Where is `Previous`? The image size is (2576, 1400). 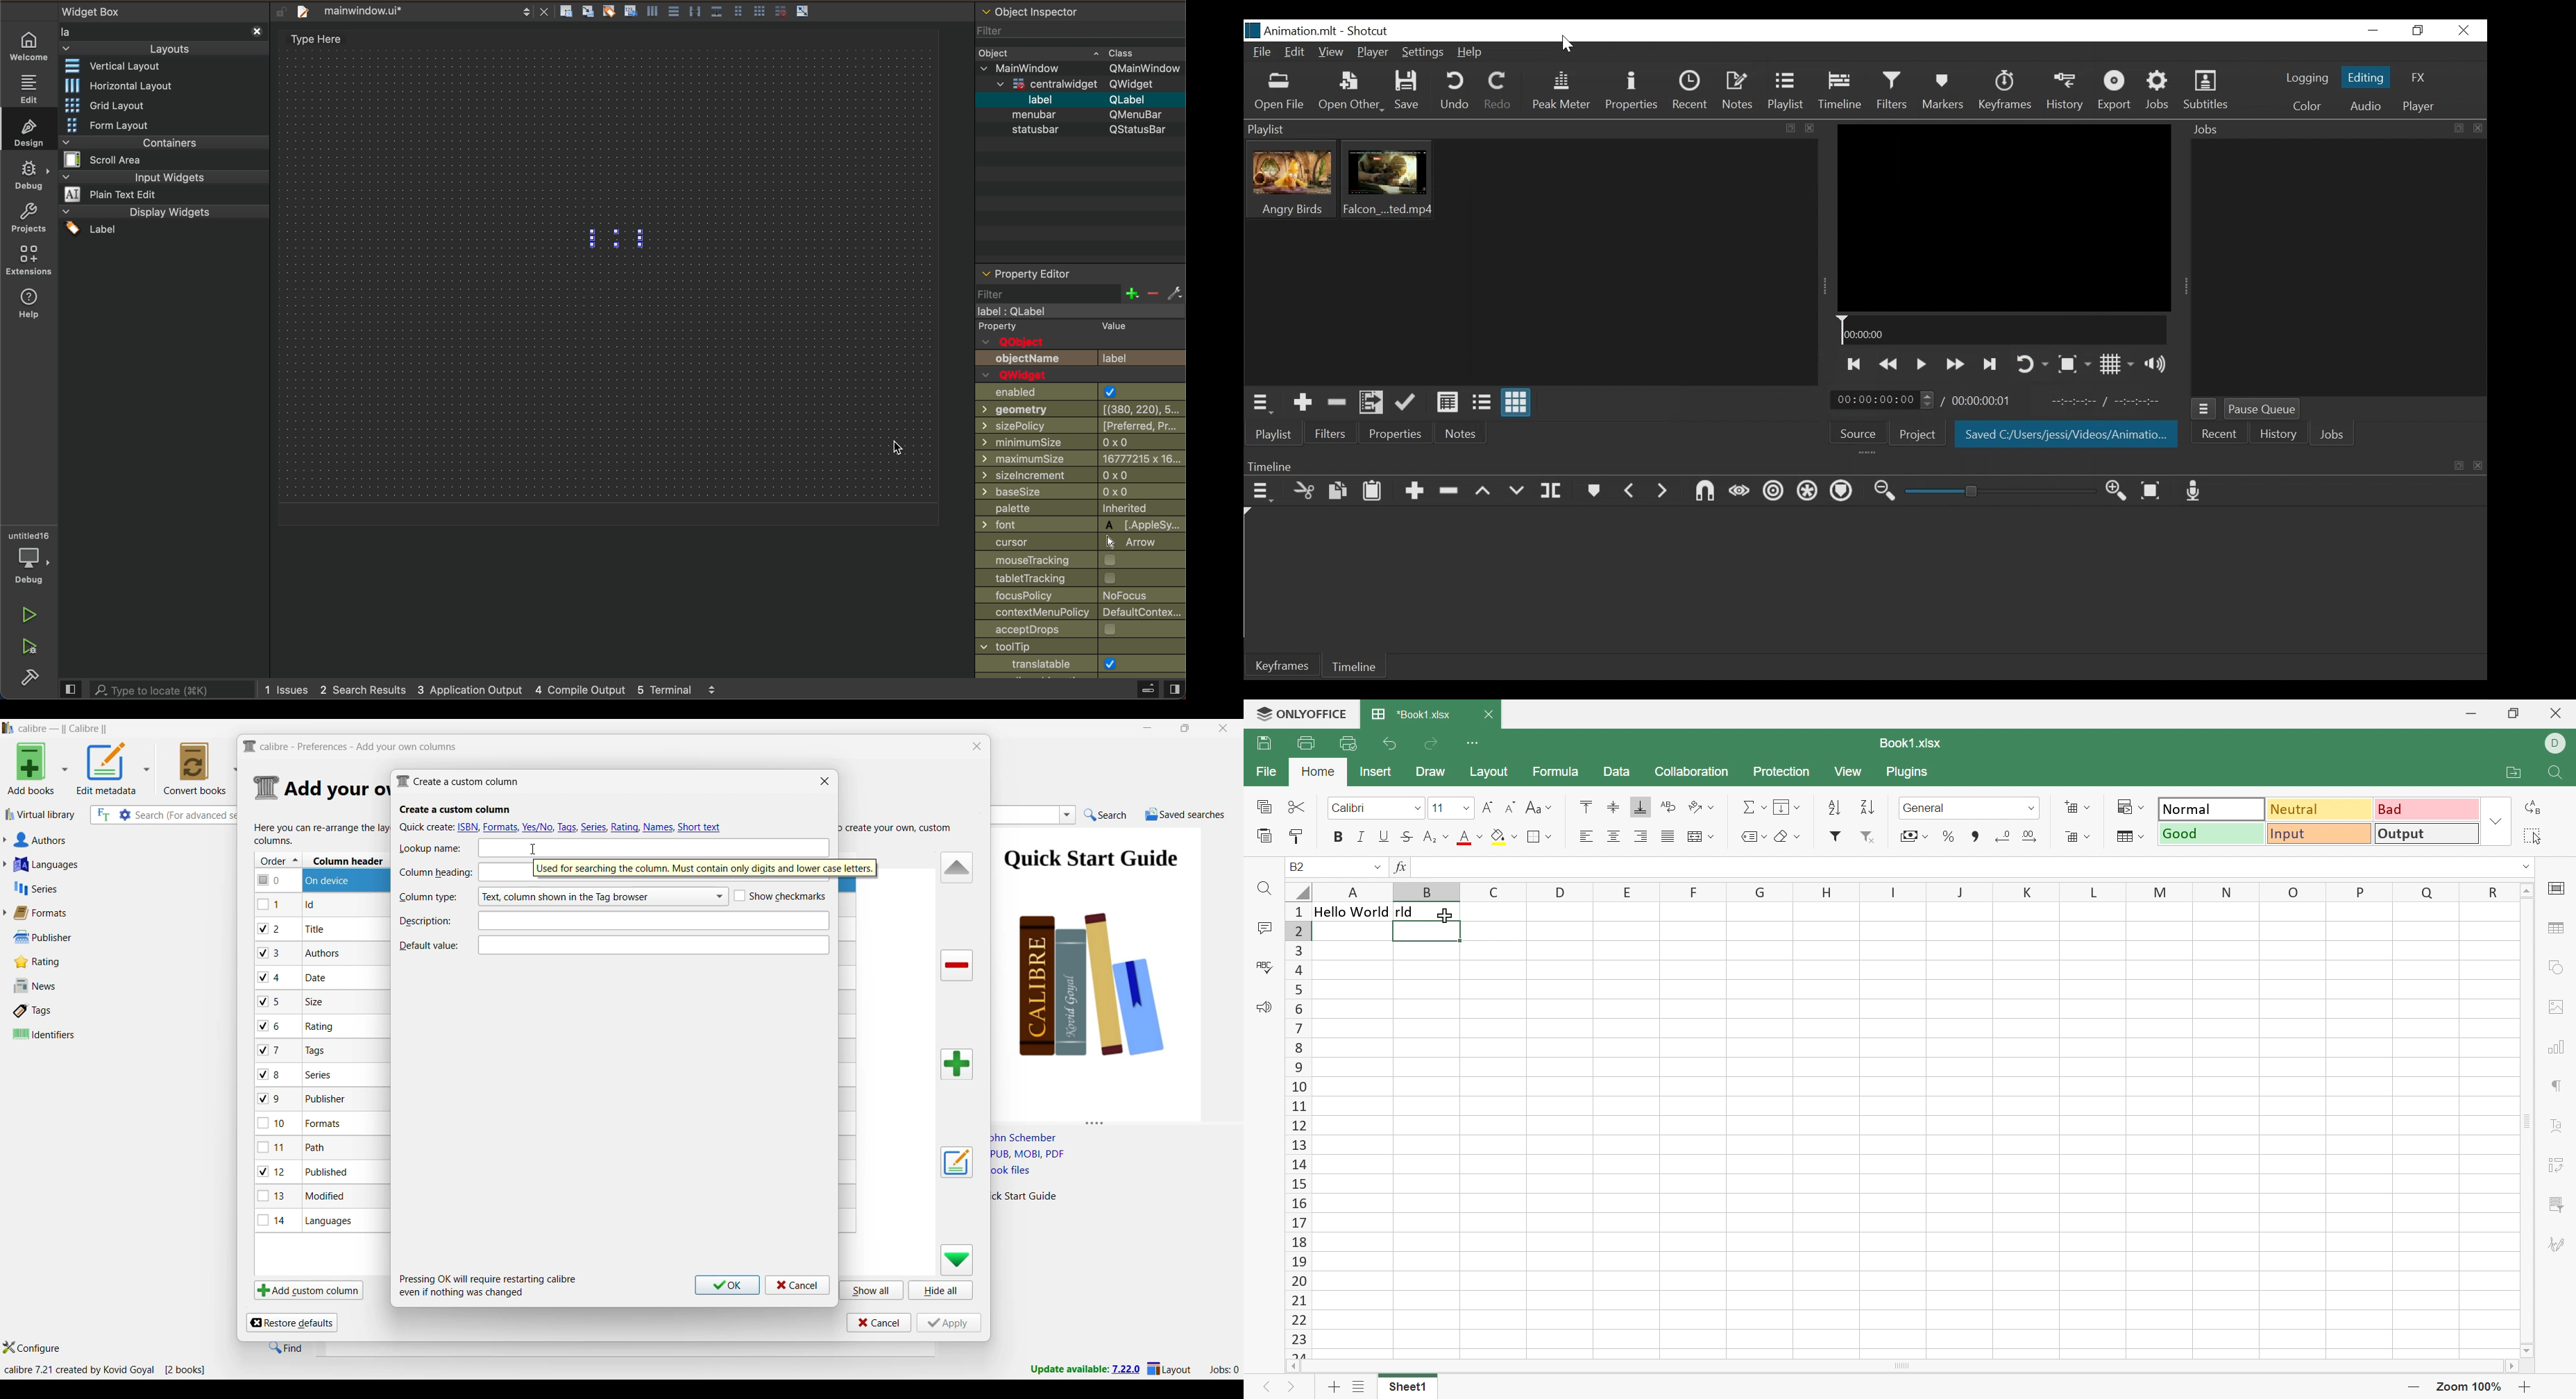
Previous is located at coordinates (1268, 1390).